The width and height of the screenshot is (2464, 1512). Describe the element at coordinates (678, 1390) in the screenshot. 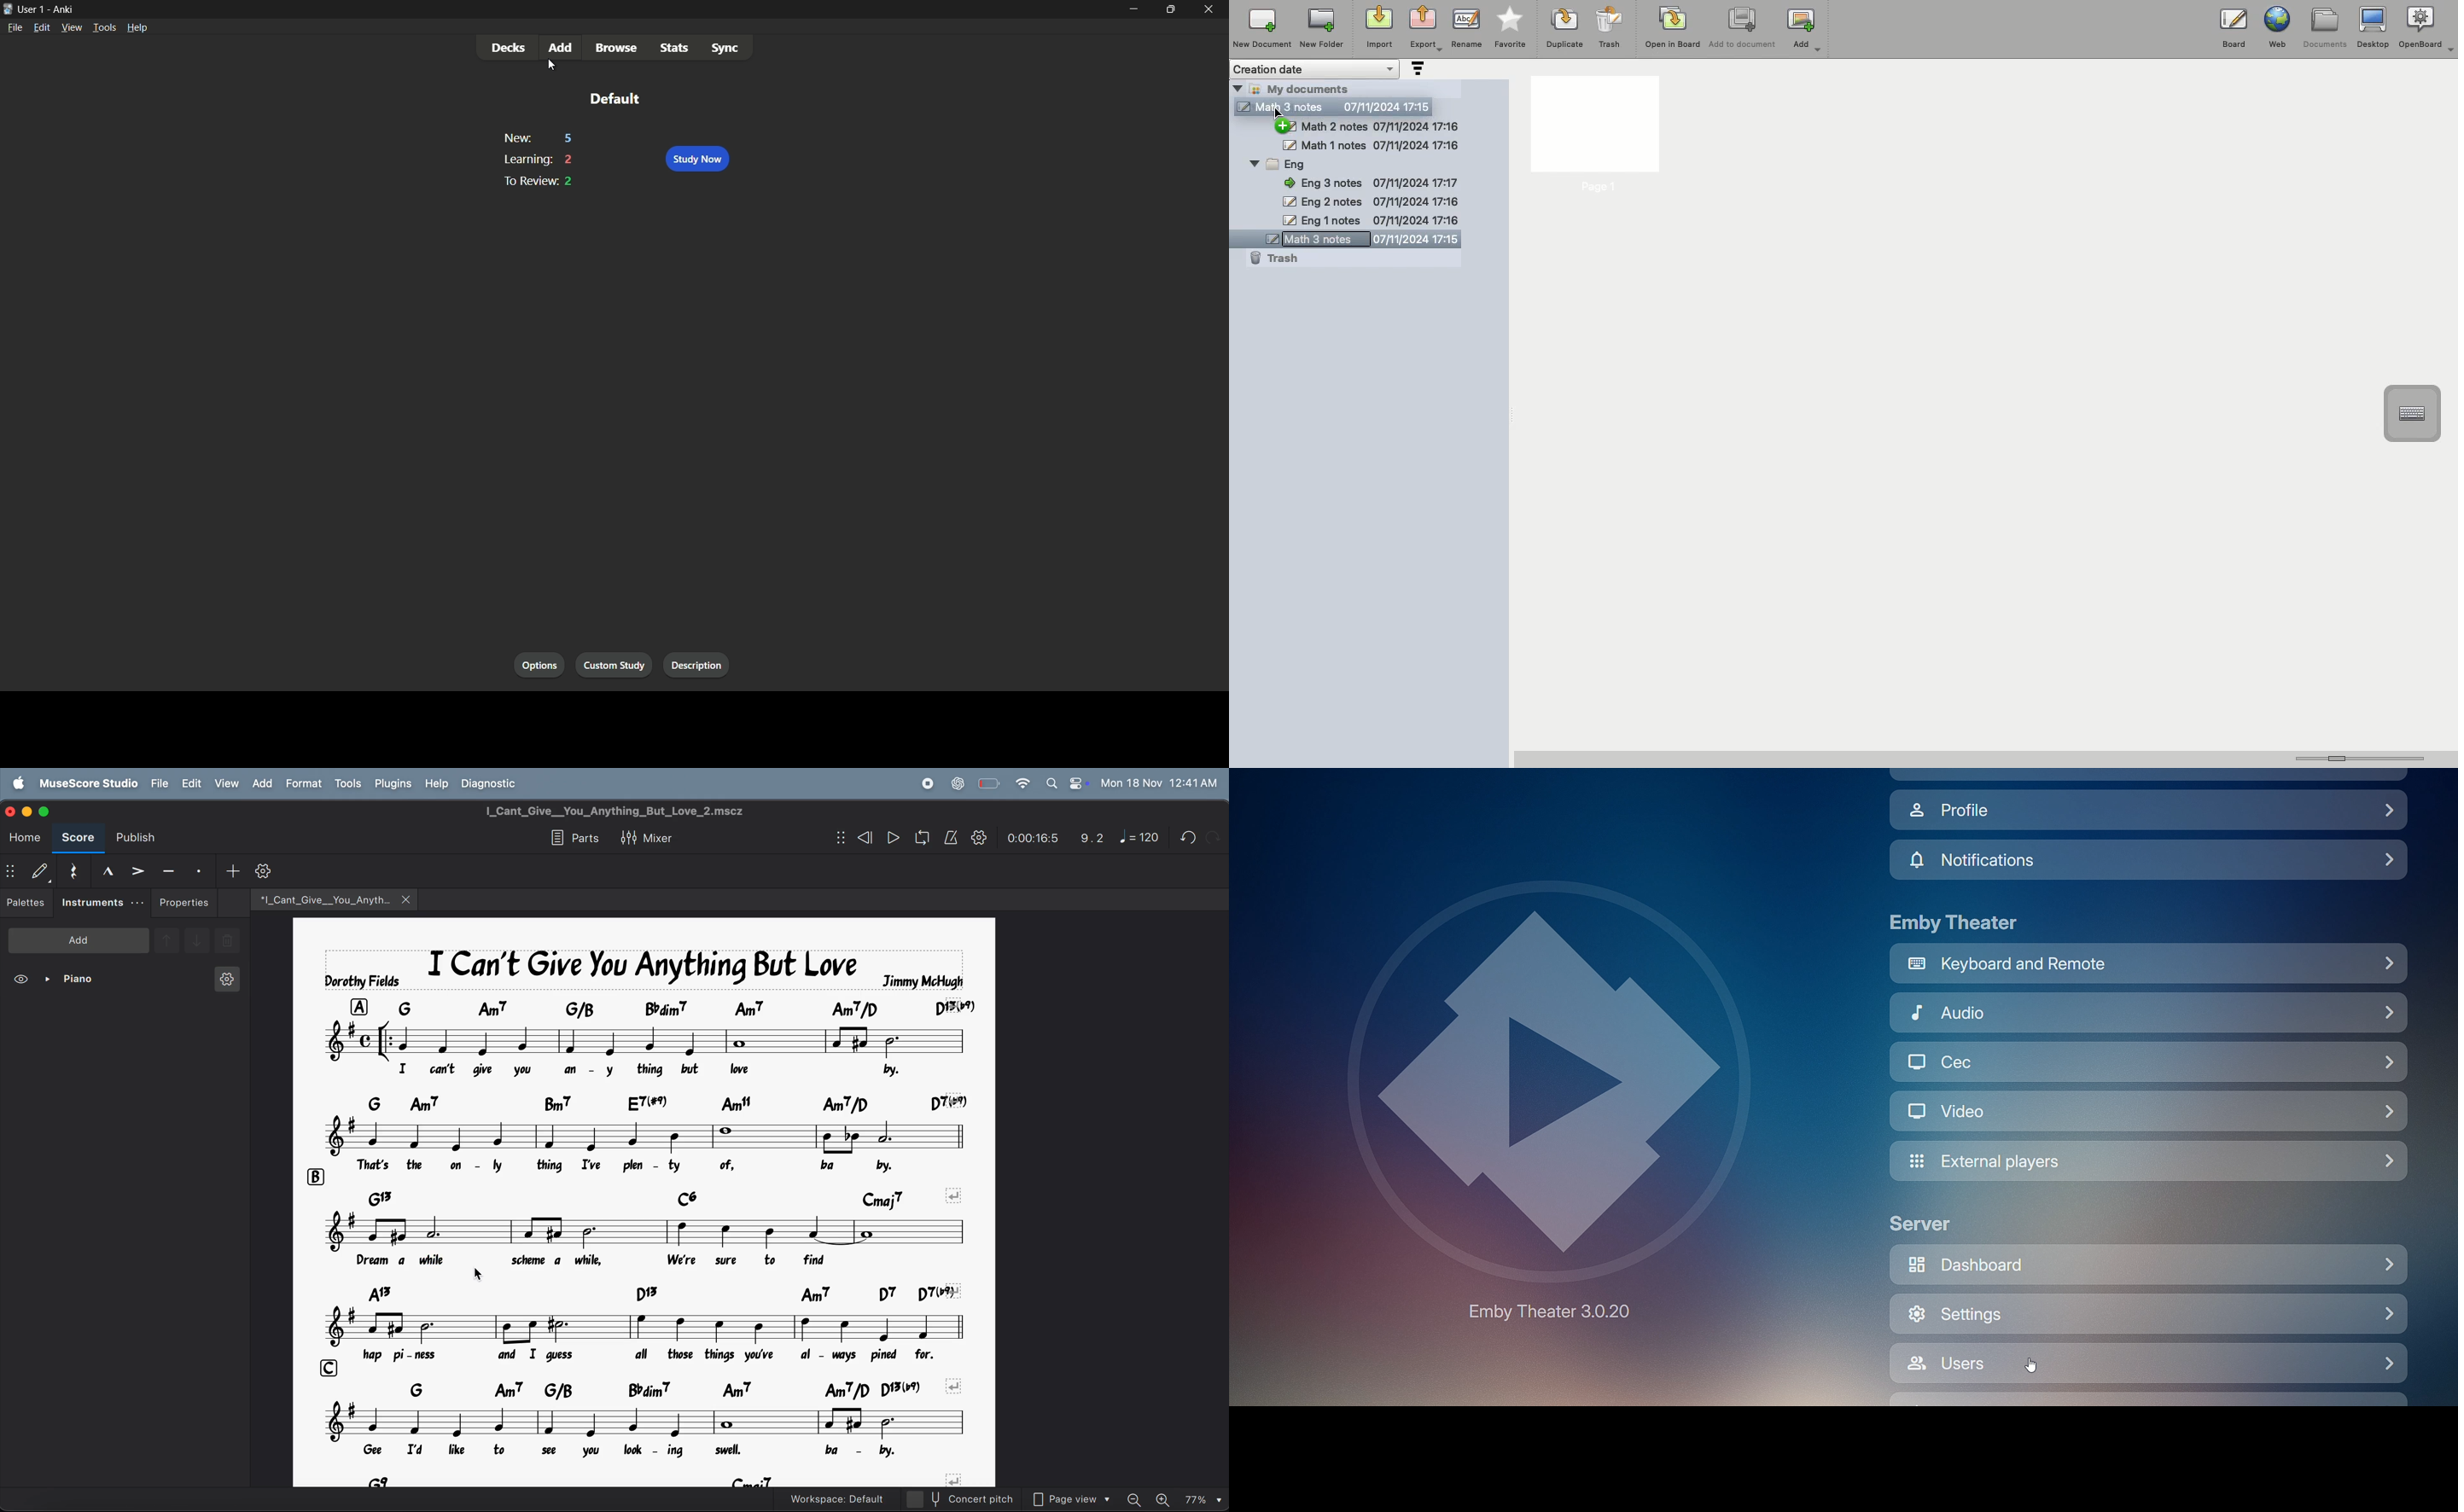

I see `chord symbols` at that location.